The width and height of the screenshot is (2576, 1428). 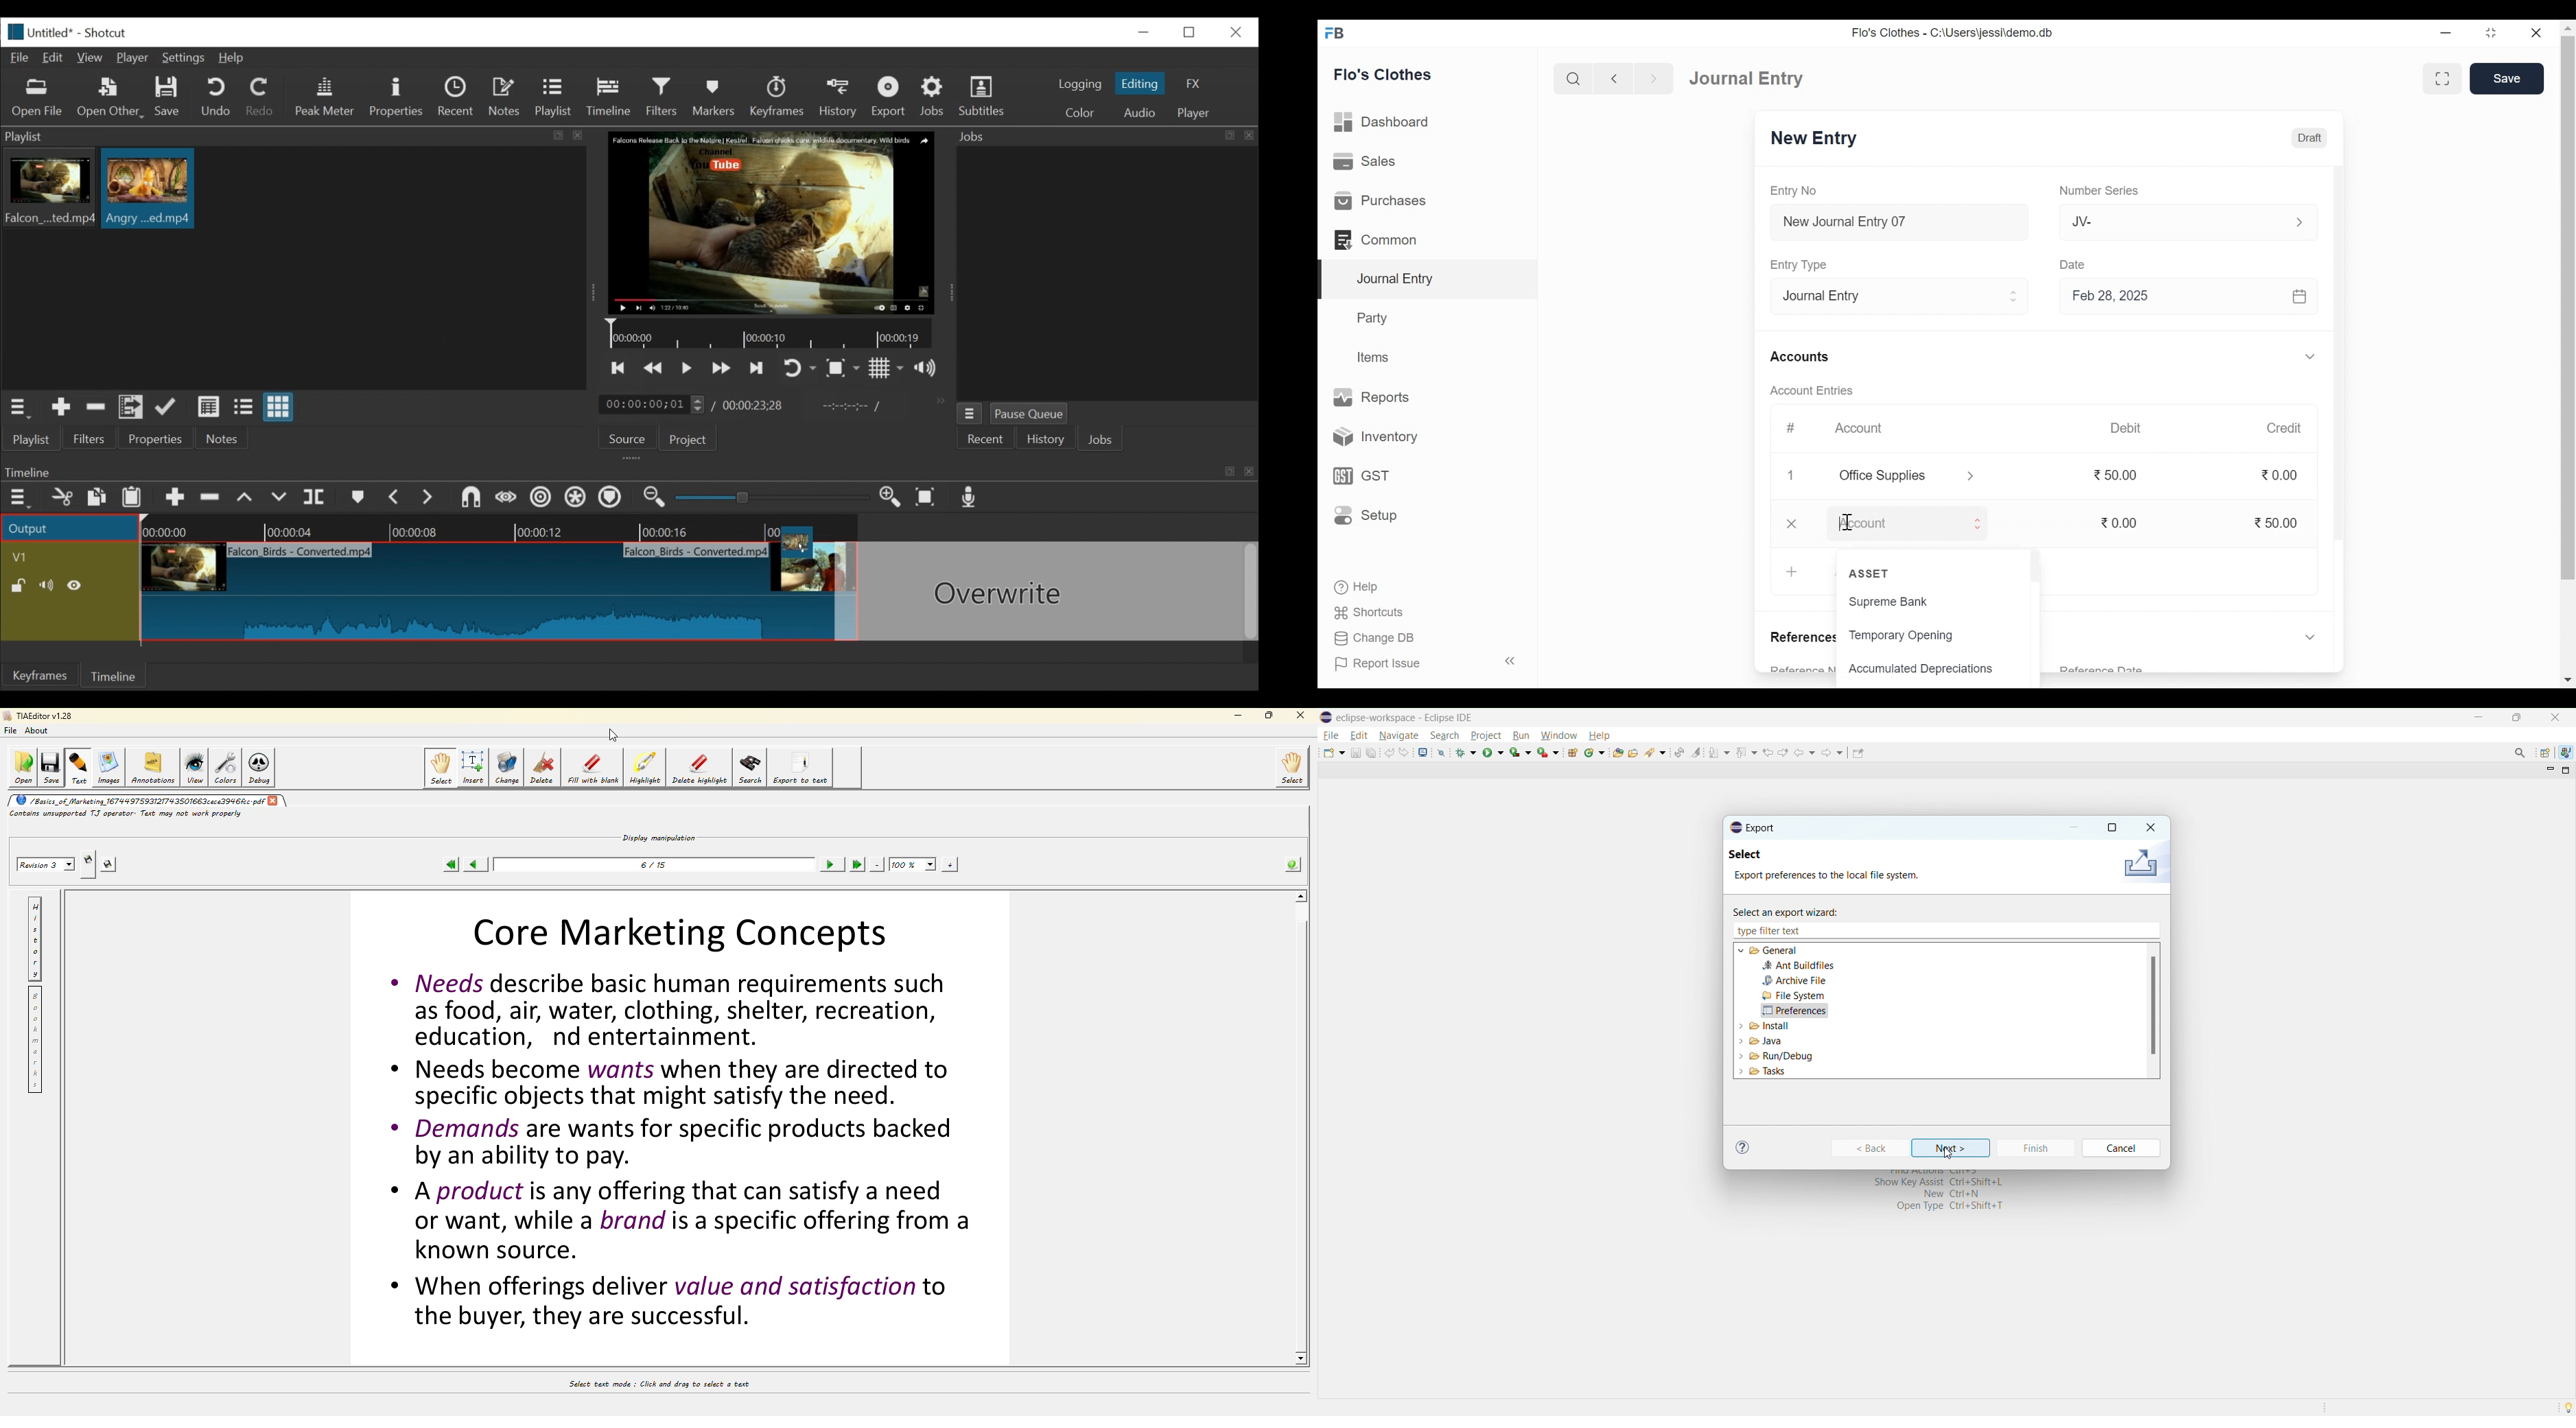 I want to click on Expand, so click(x=2312, y=639).